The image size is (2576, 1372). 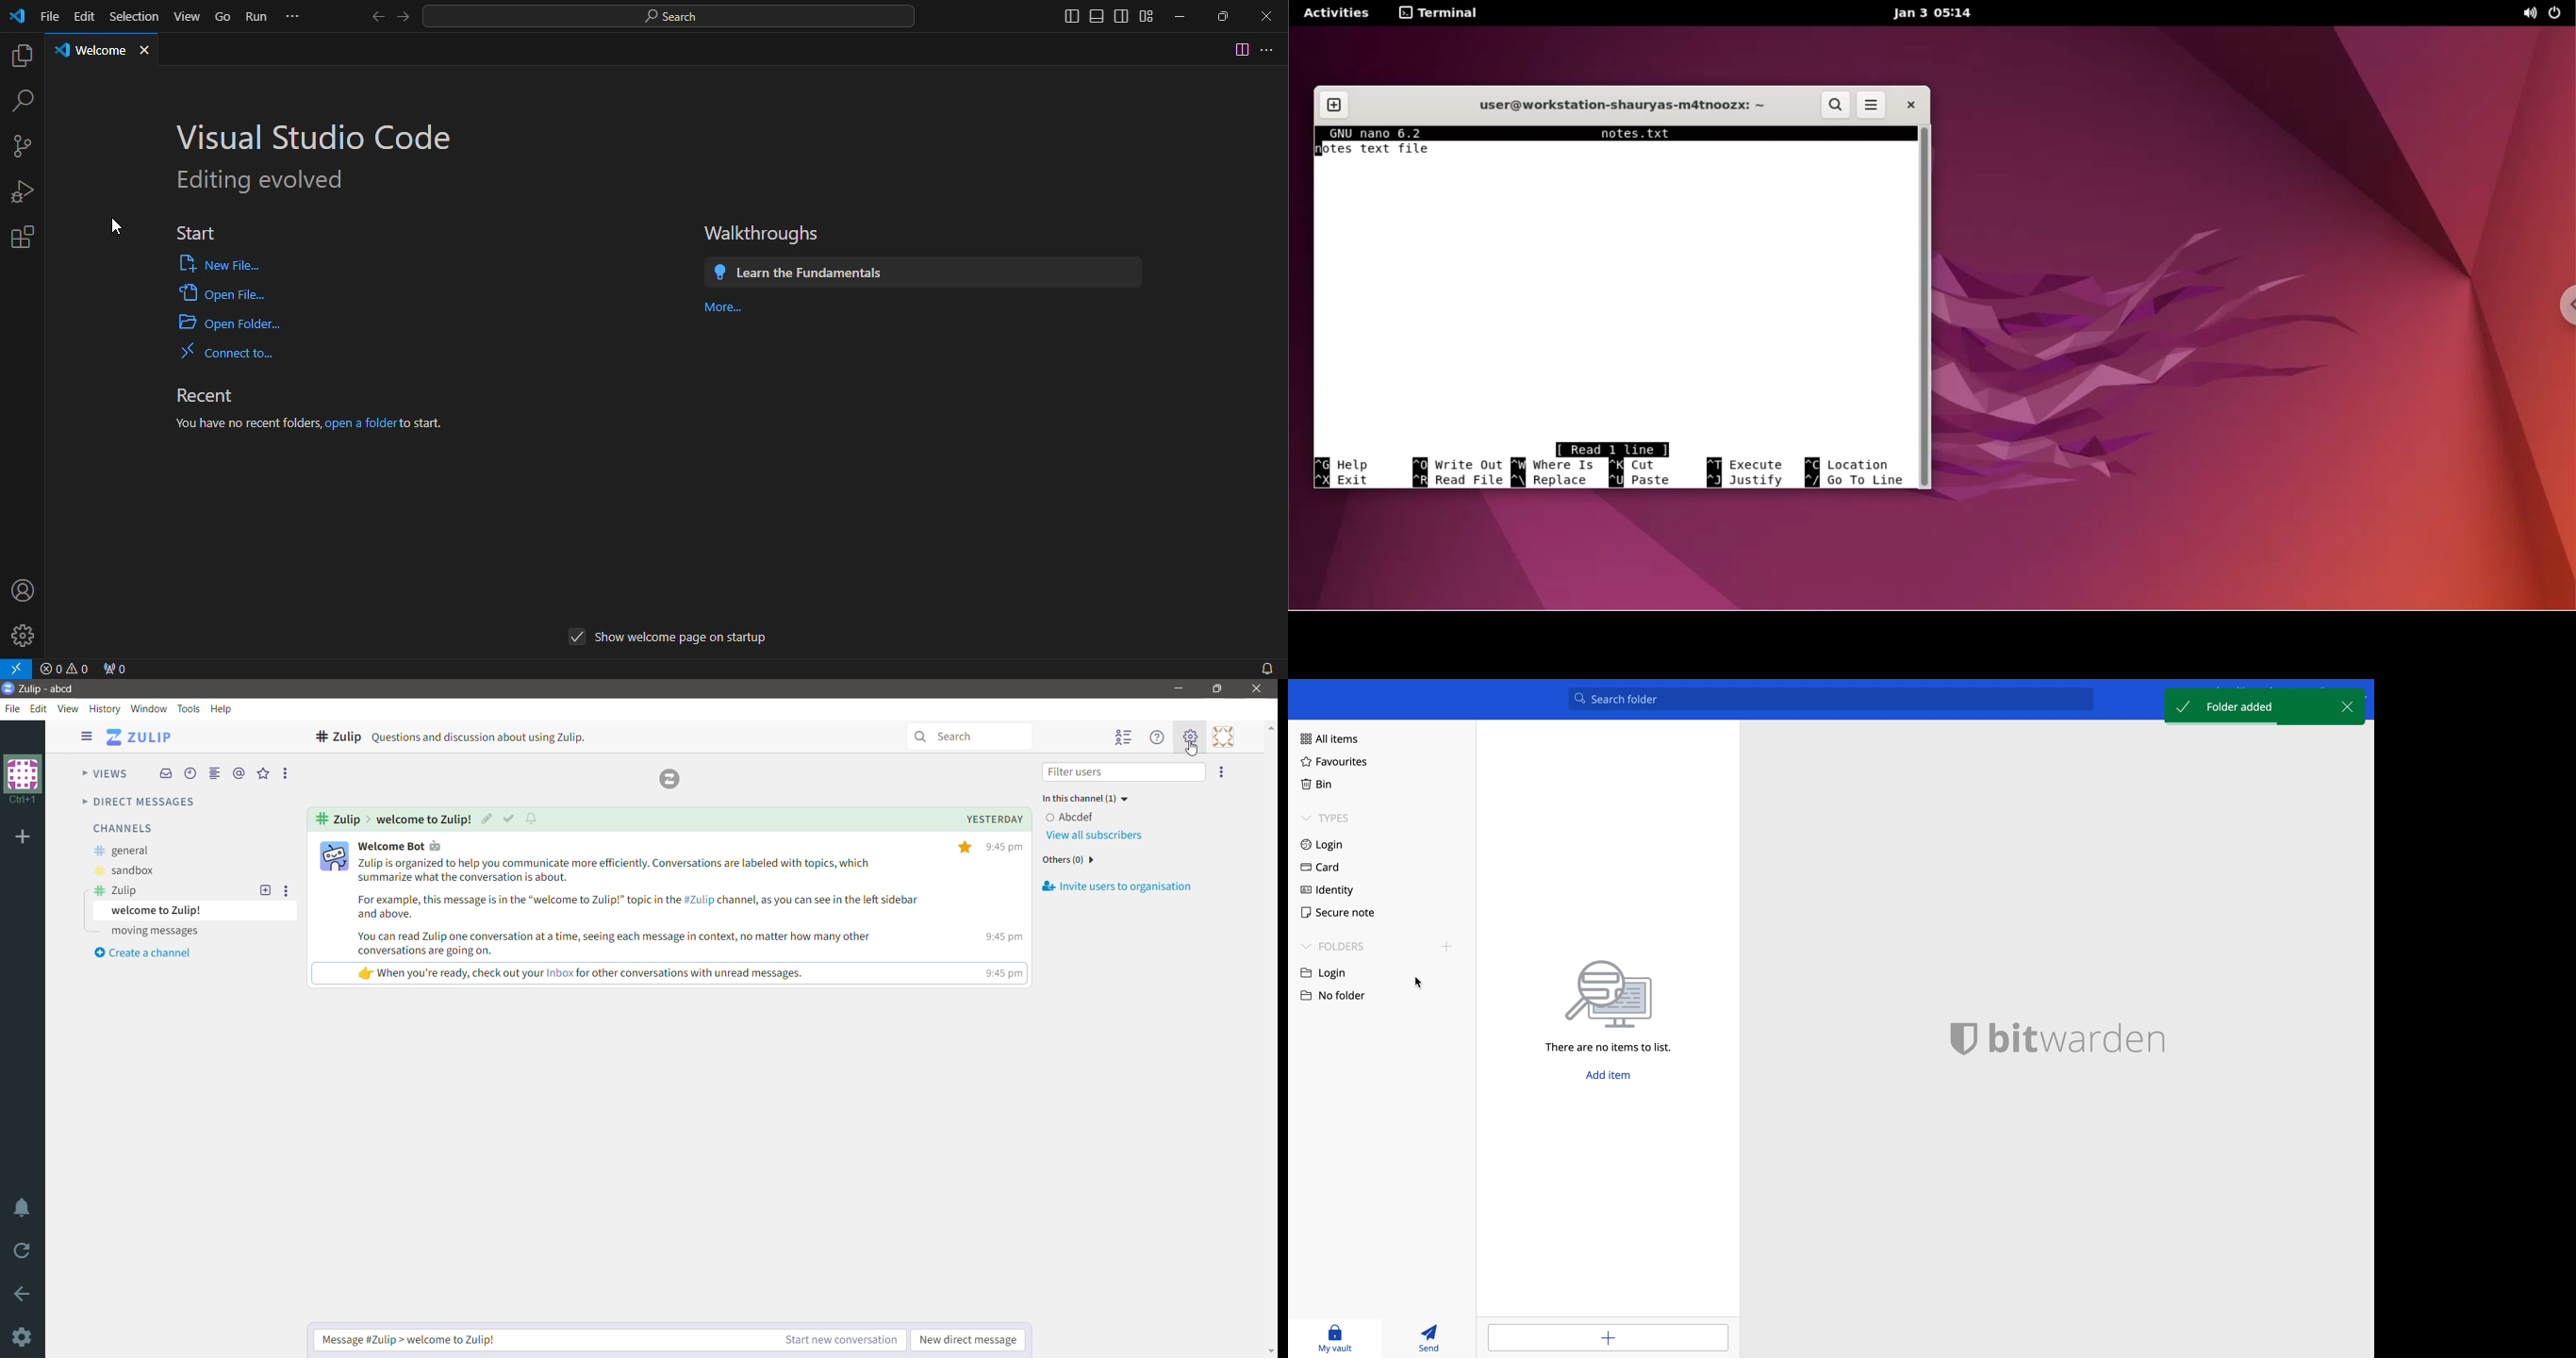 I want to click on Message Zulip > welcome to zulip!, so click(x=542, y=1341).